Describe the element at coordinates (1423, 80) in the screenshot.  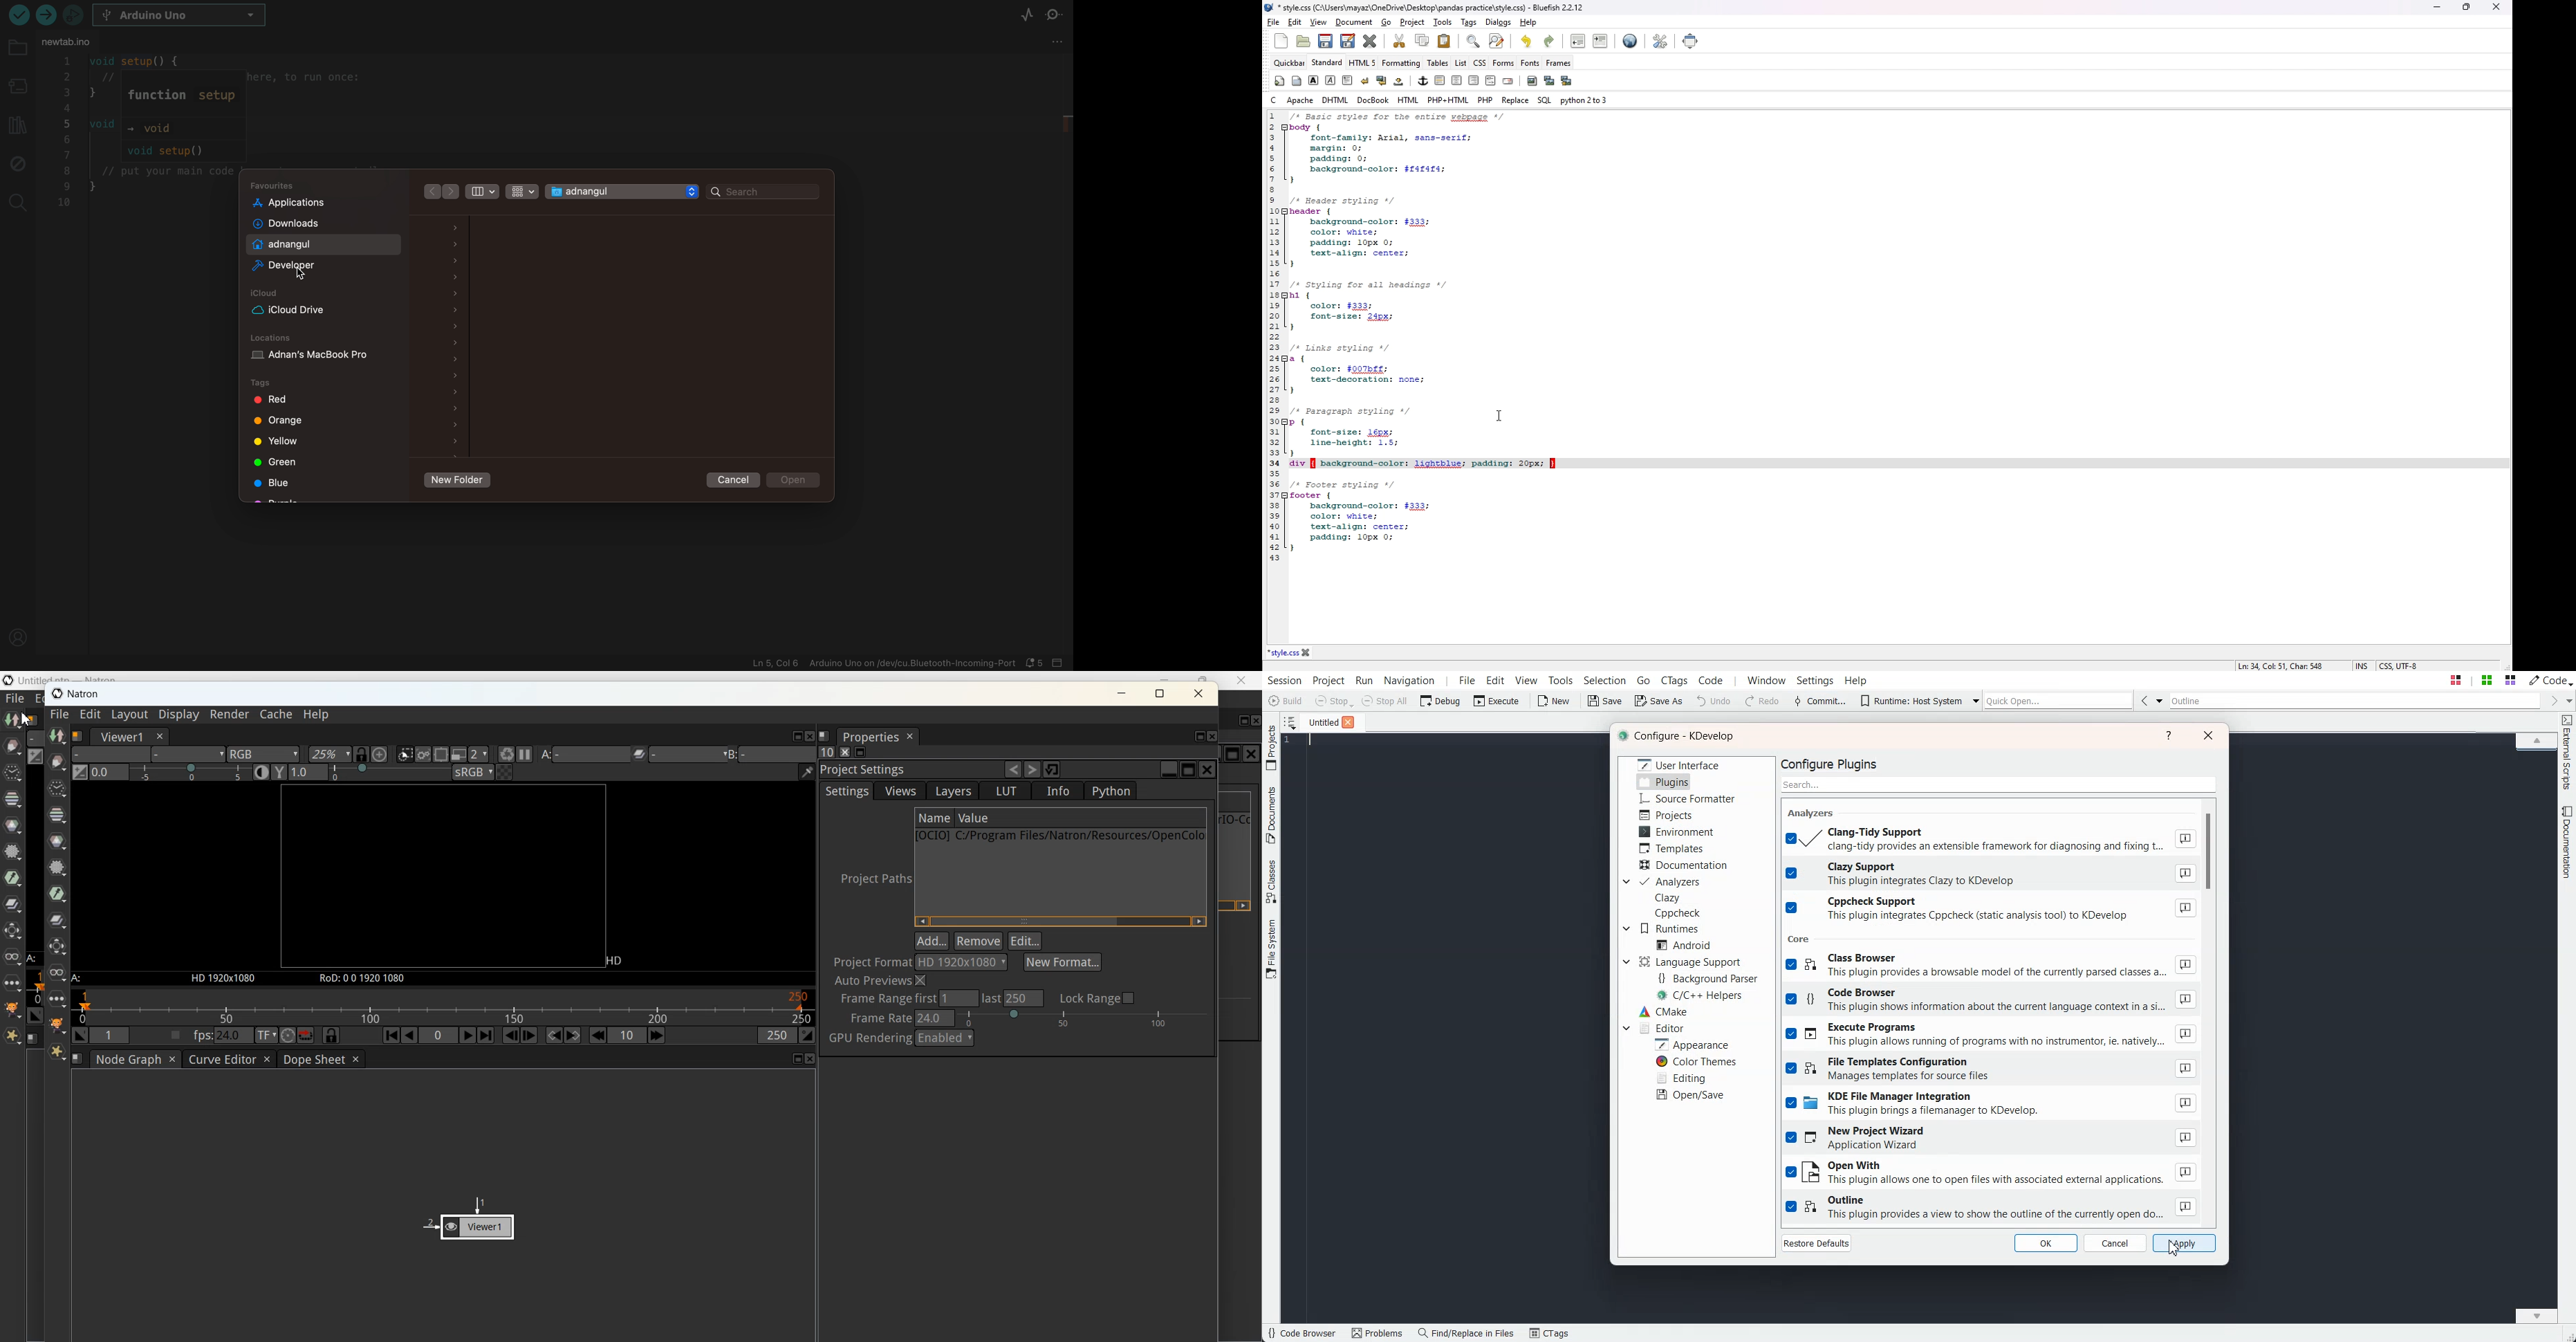
I see `anchor` at that location.